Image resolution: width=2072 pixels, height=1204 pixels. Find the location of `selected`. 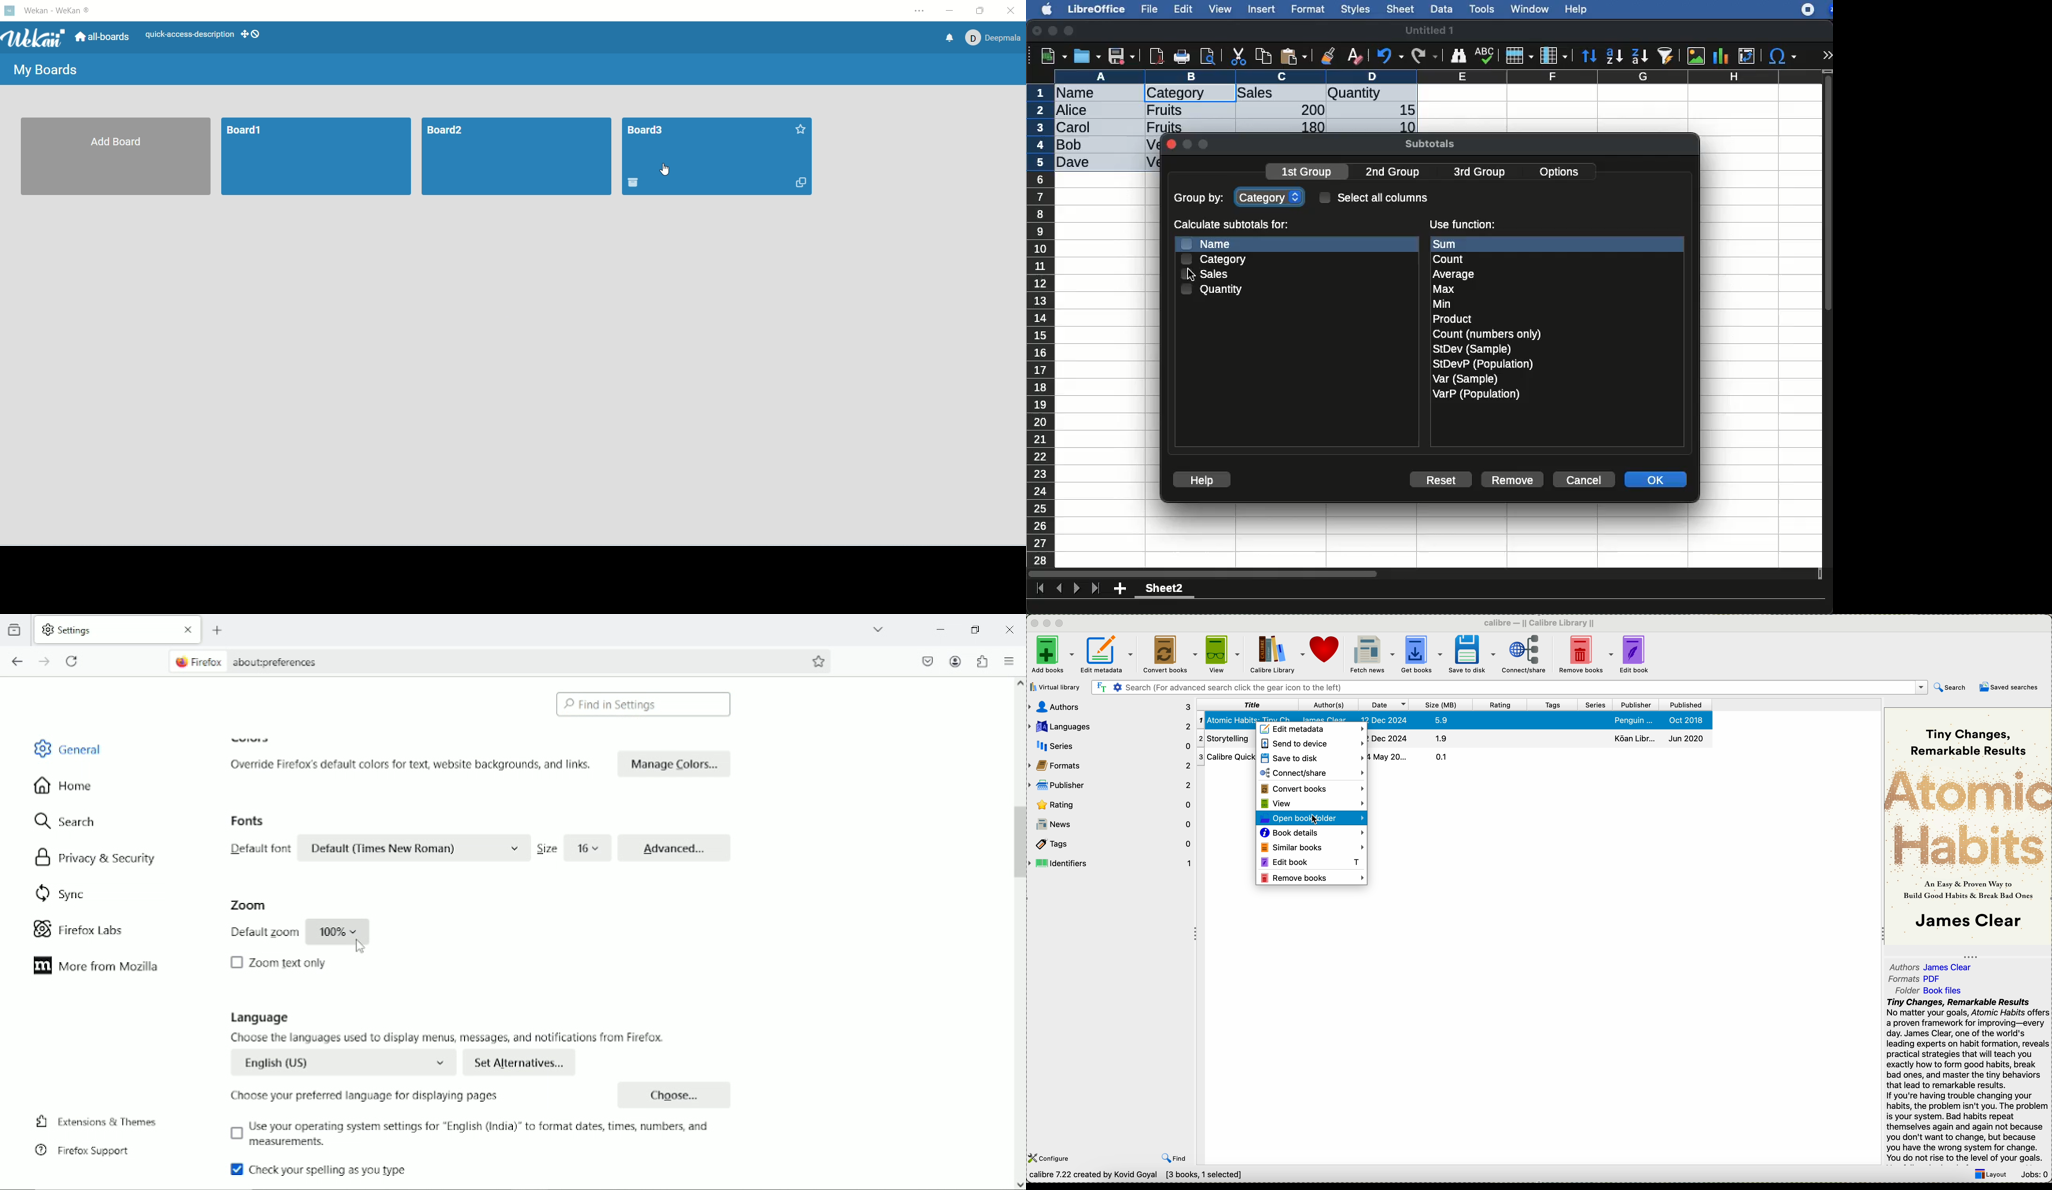

selected is located at coordinates (1220, 93).